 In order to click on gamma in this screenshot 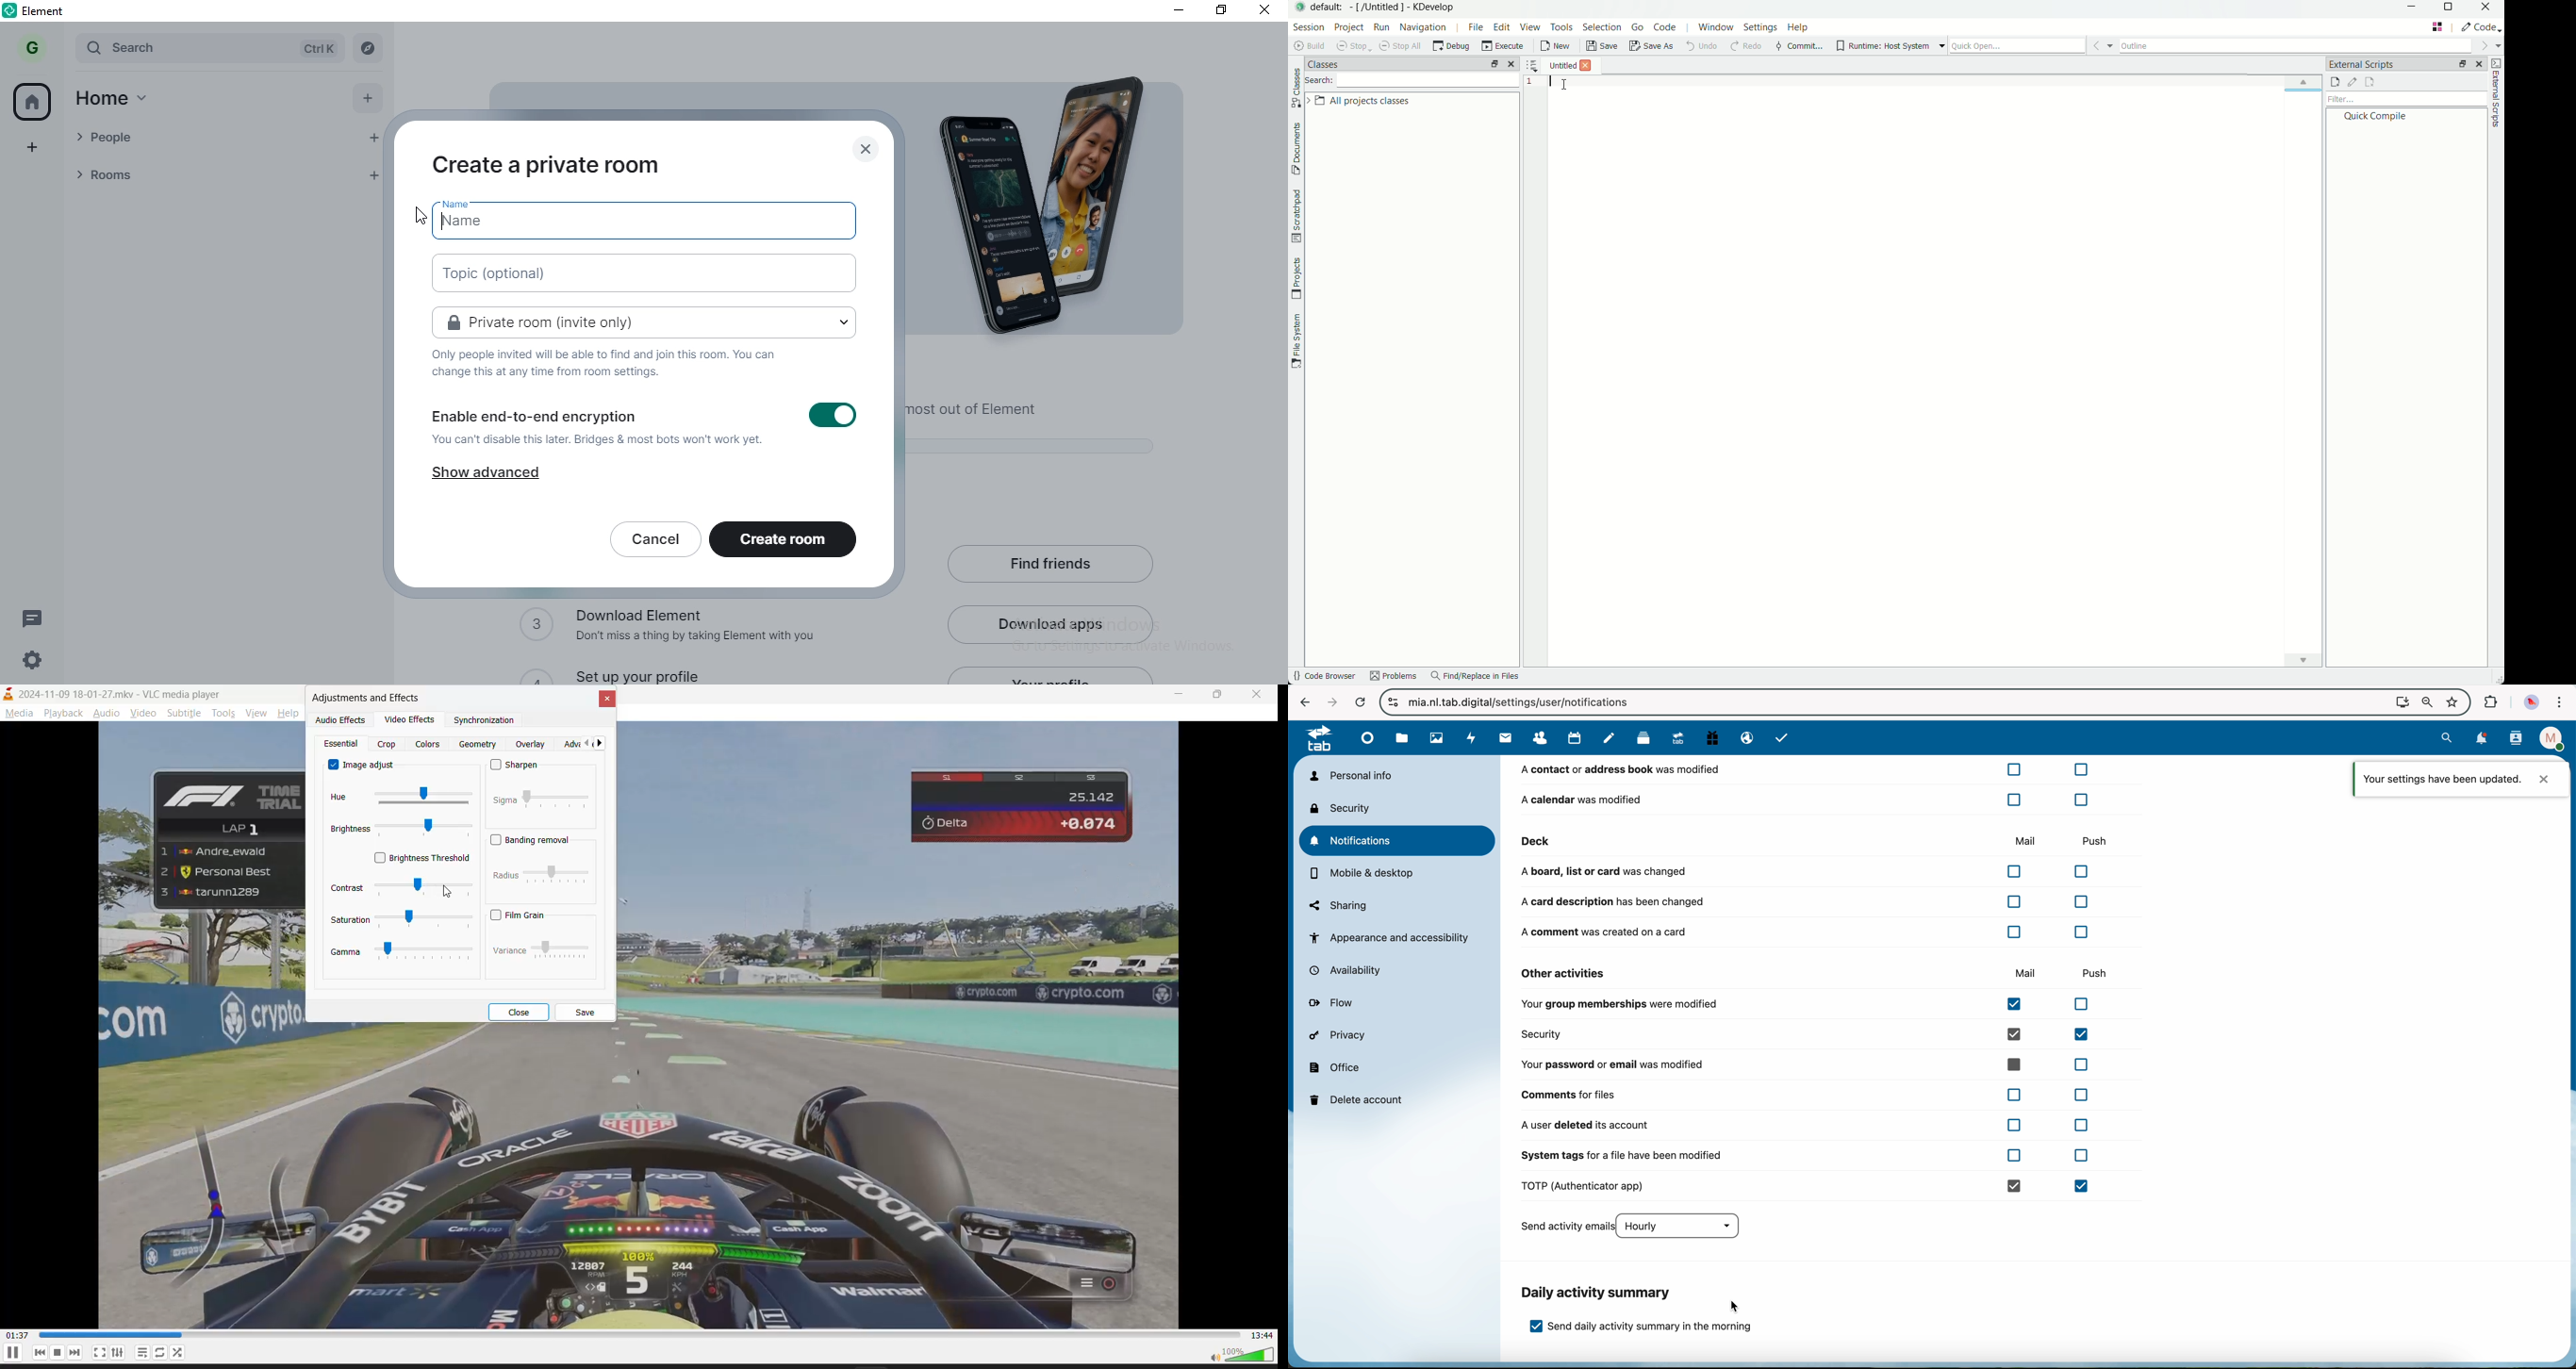, I will do `click(403, 956)`.